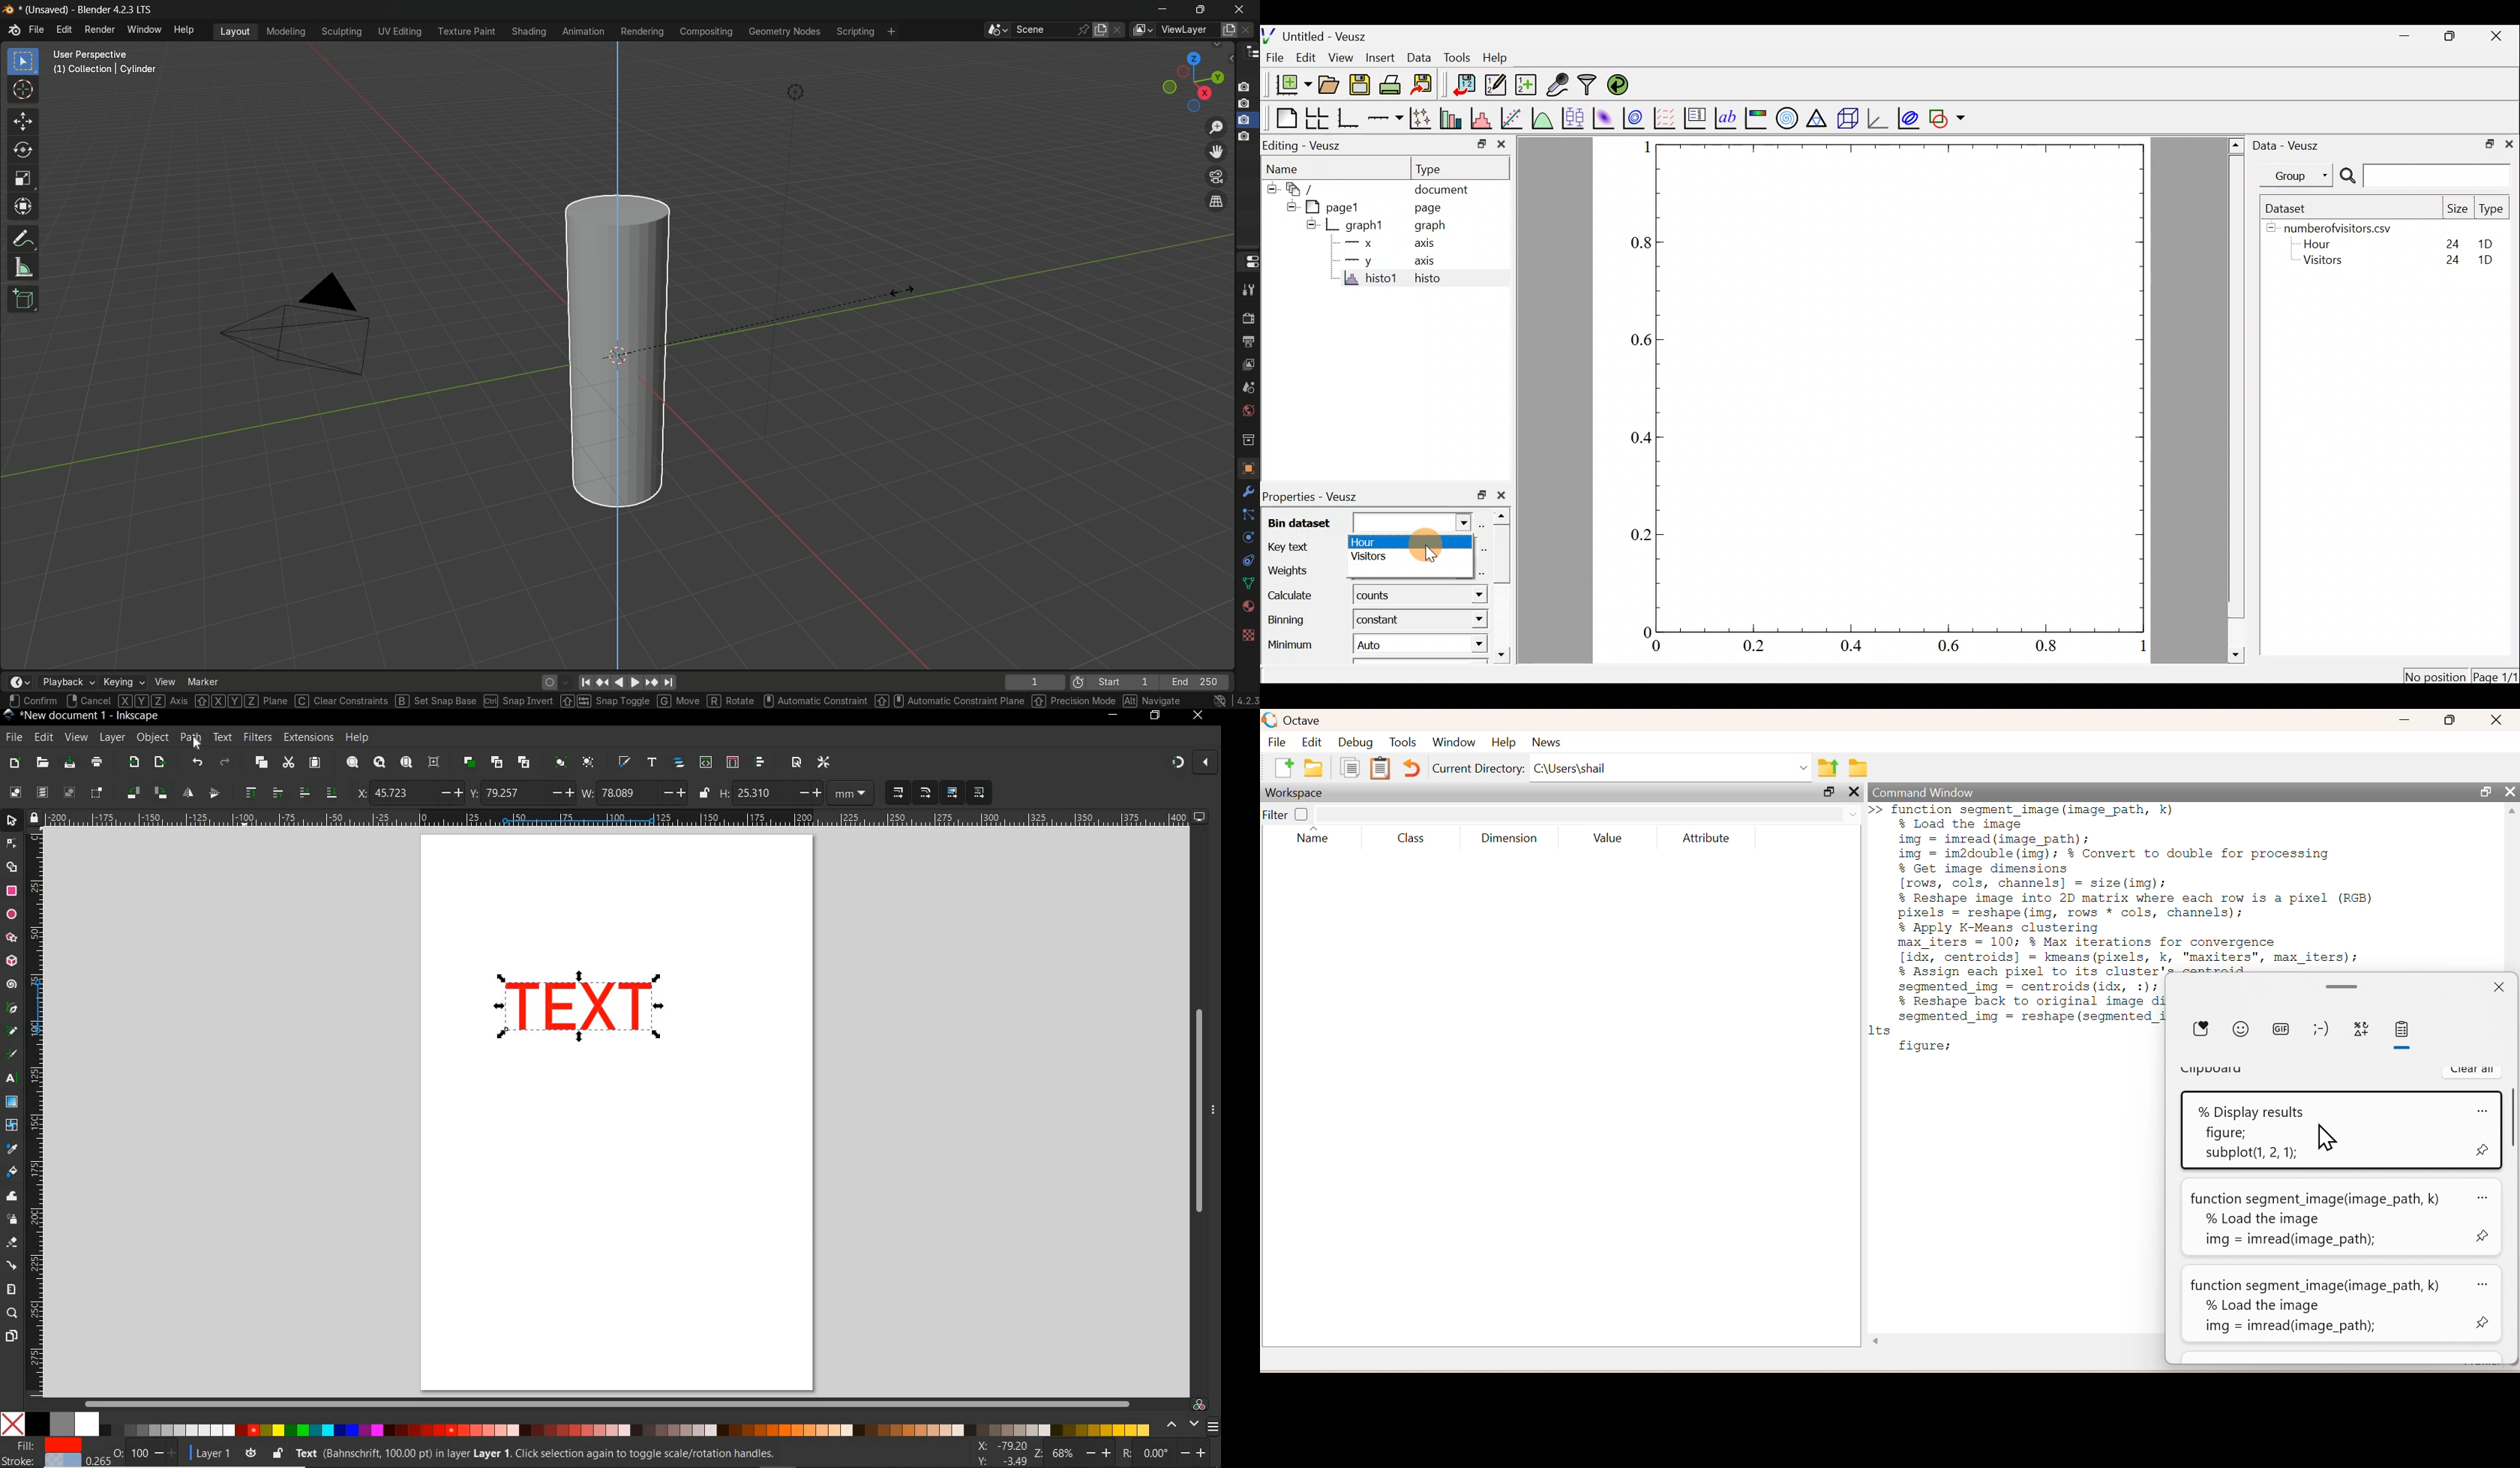 This screenshot has width=2520, height=1484. What do you see at coordinates (1247, 319) in the screenshot?
I see `render` at bounding box center [1247, 319].